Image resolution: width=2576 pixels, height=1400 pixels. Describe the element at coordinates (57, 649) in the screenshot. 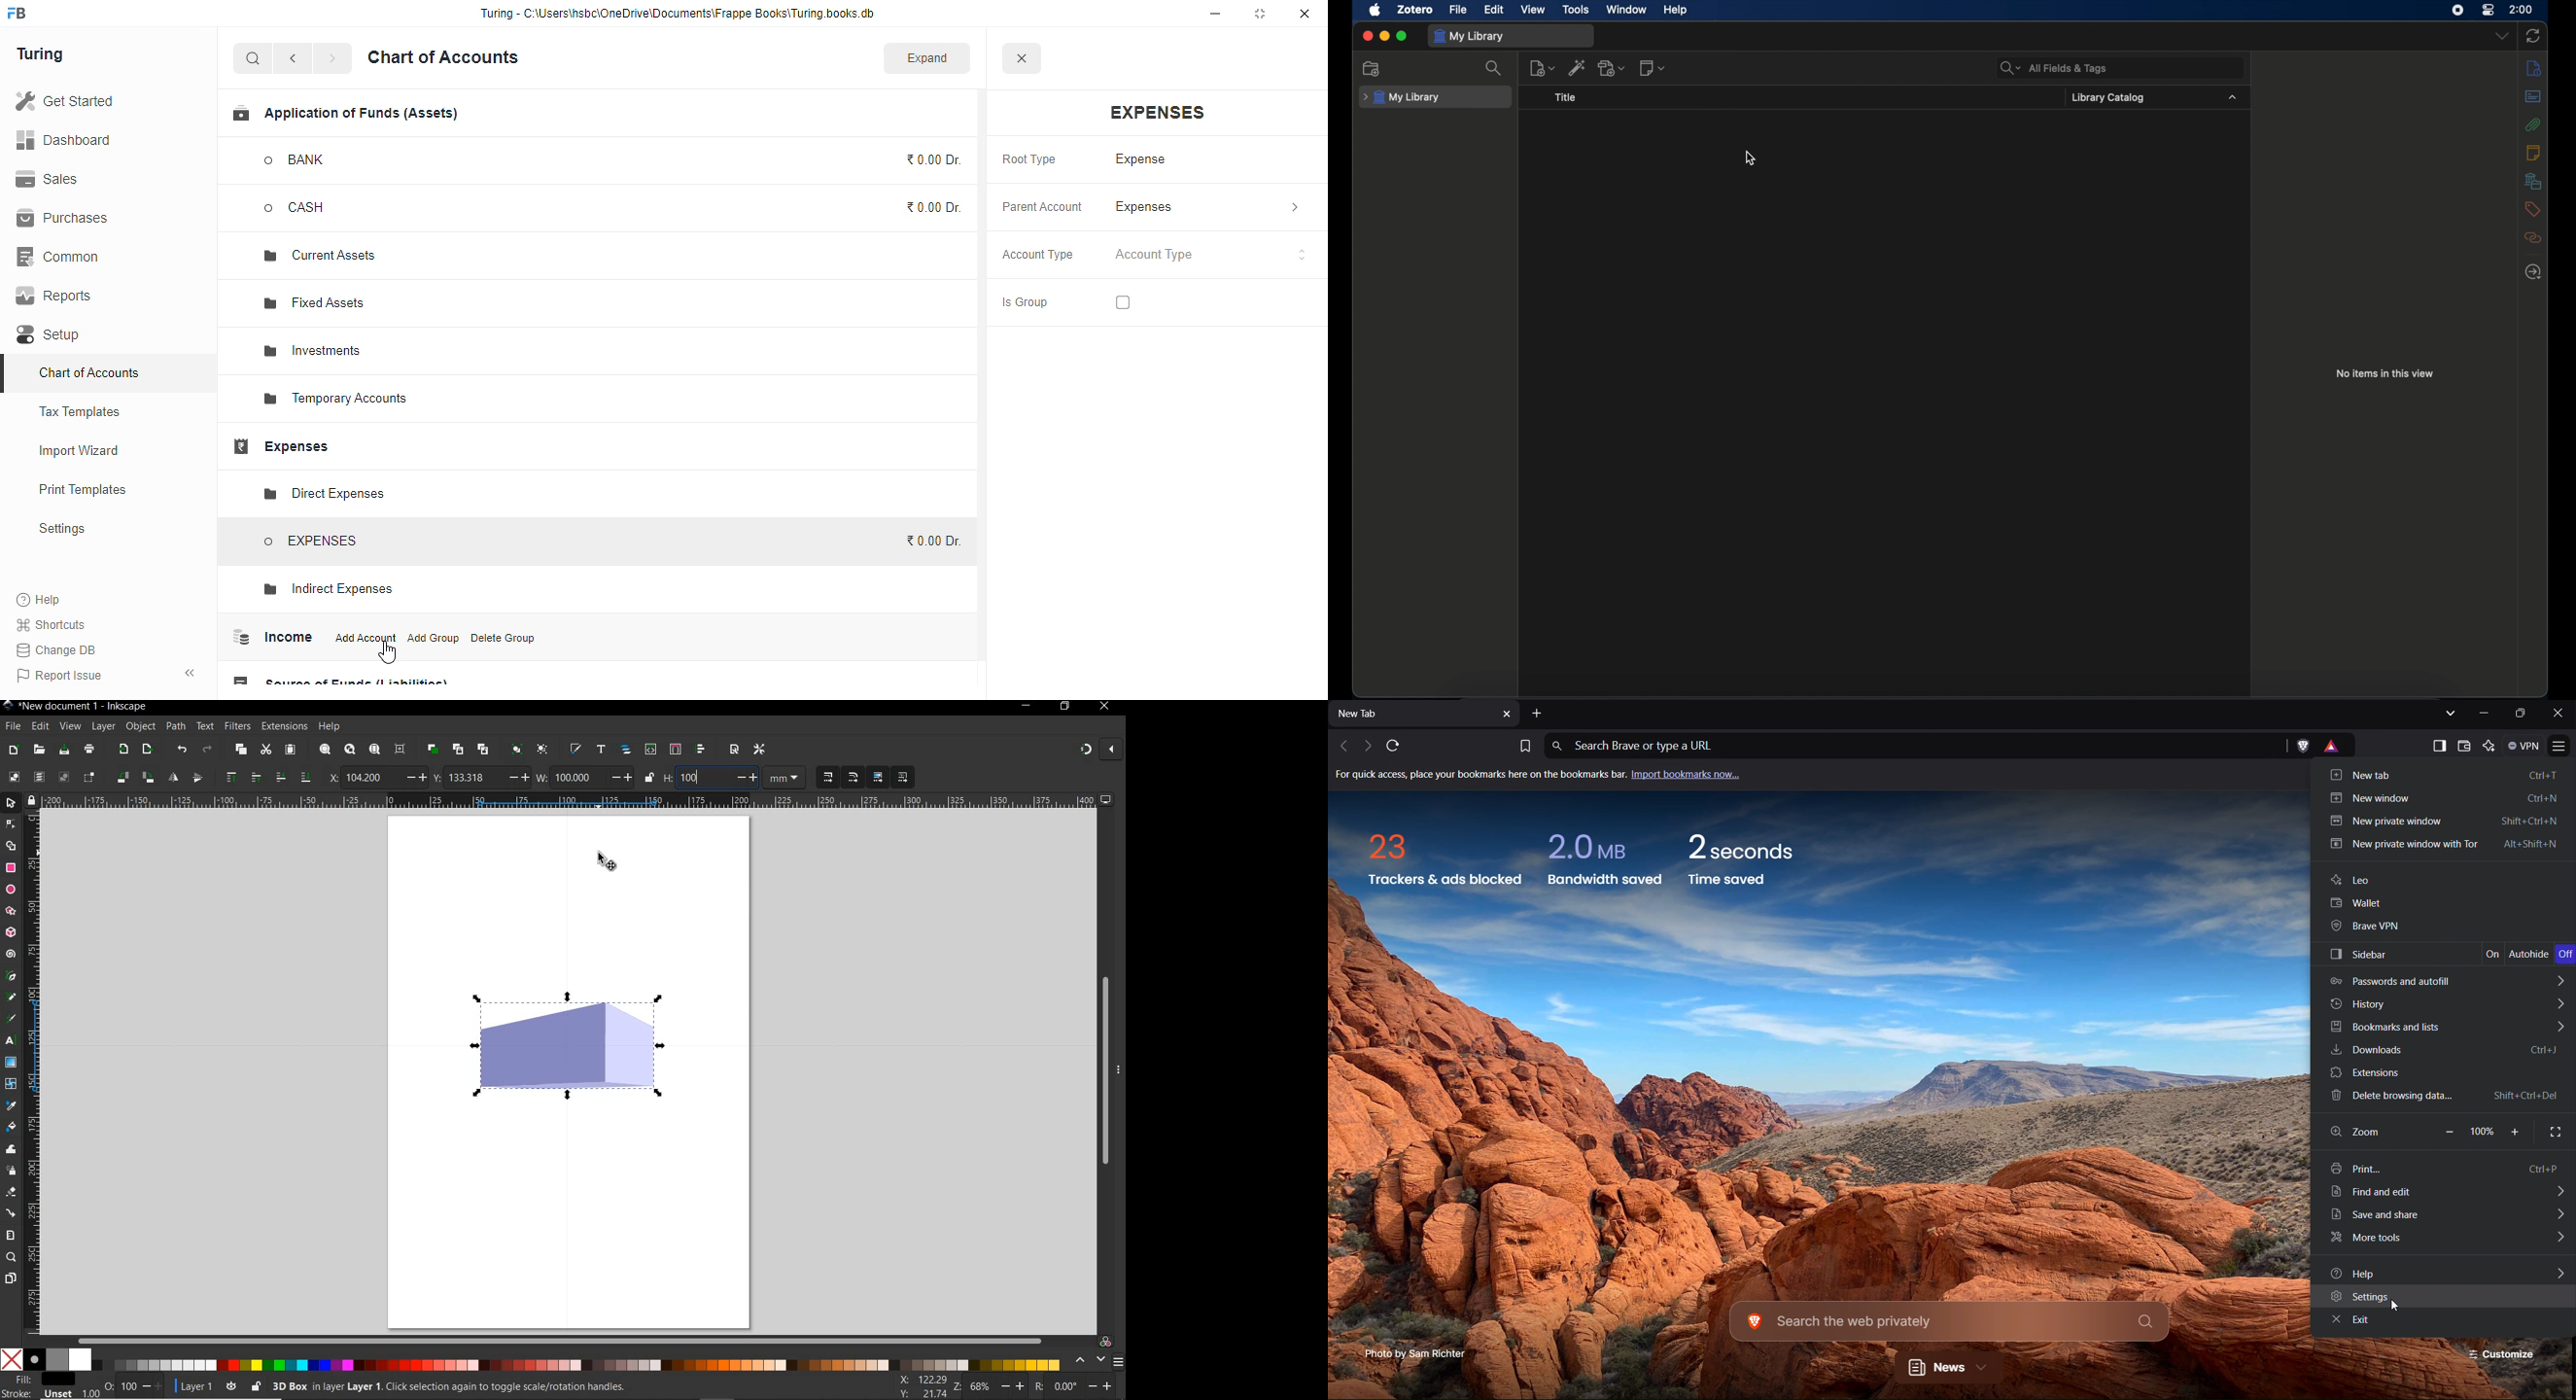

I see `change DB` at that location.